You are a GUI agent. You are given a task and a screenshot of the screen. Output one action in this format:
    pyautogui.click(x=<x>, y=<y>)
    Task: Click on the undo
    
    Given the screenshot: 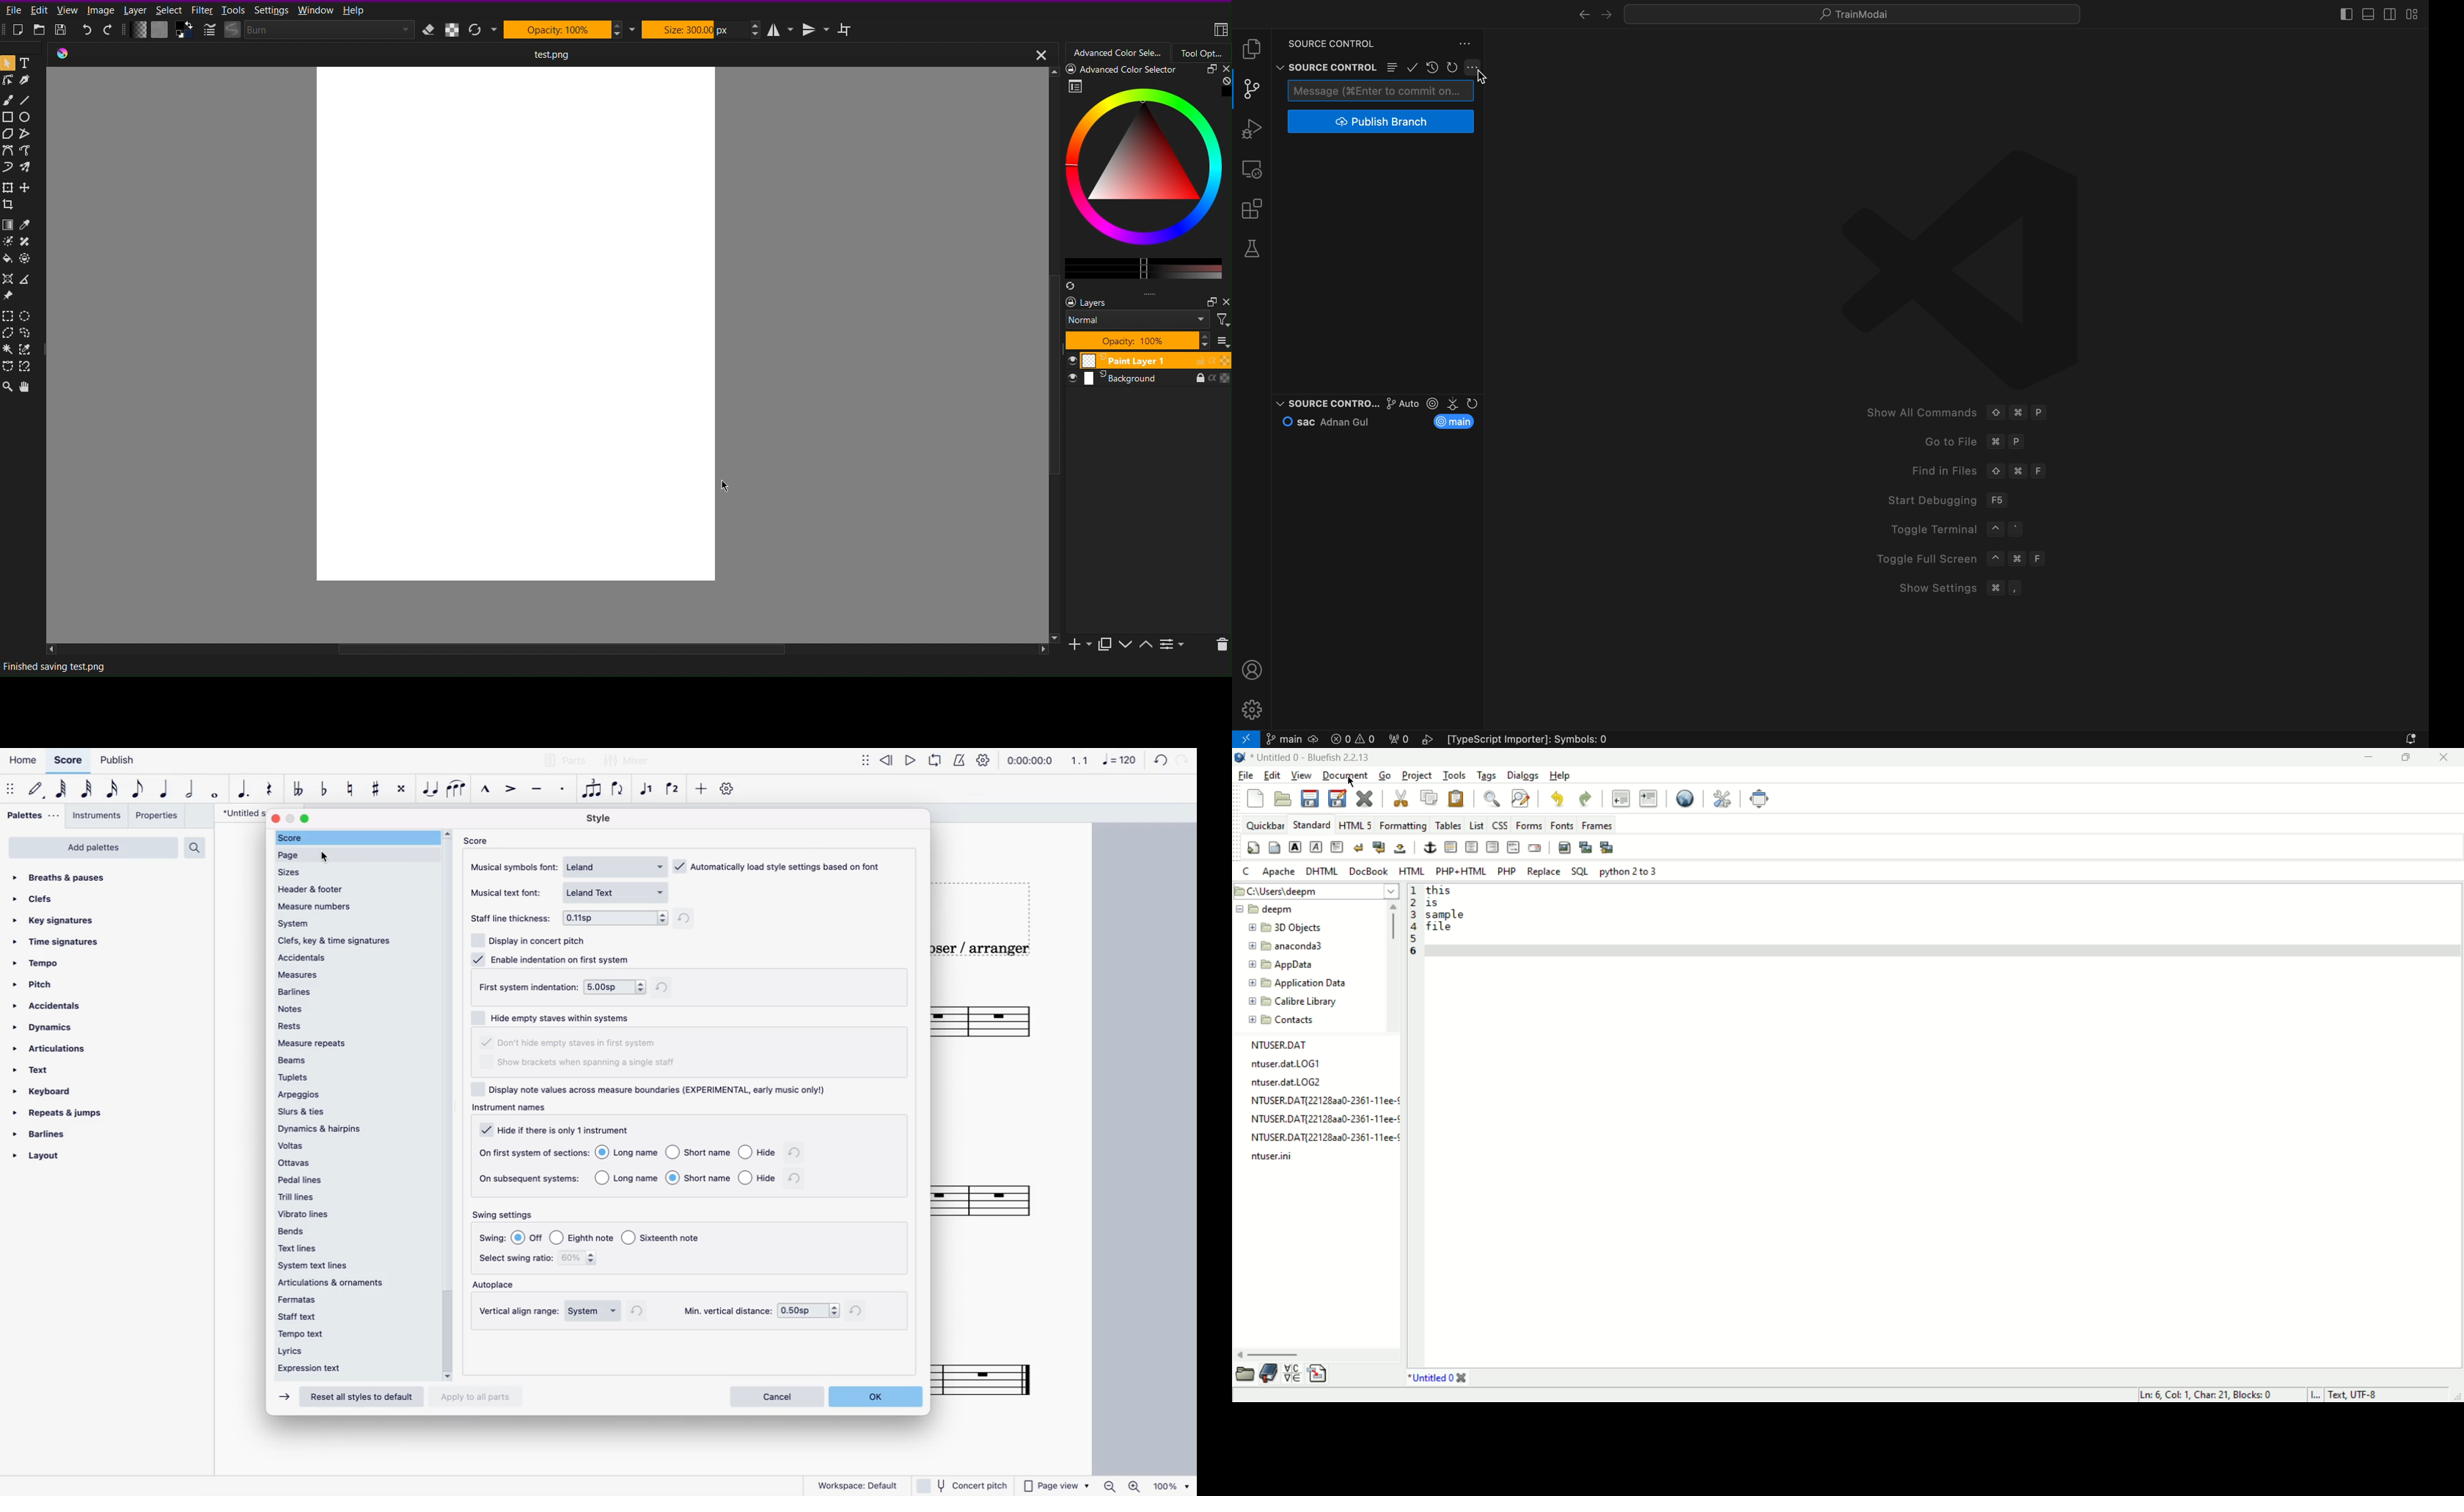 What is the action you would take?
    pyautogui.click(x=1561, y=800)
    